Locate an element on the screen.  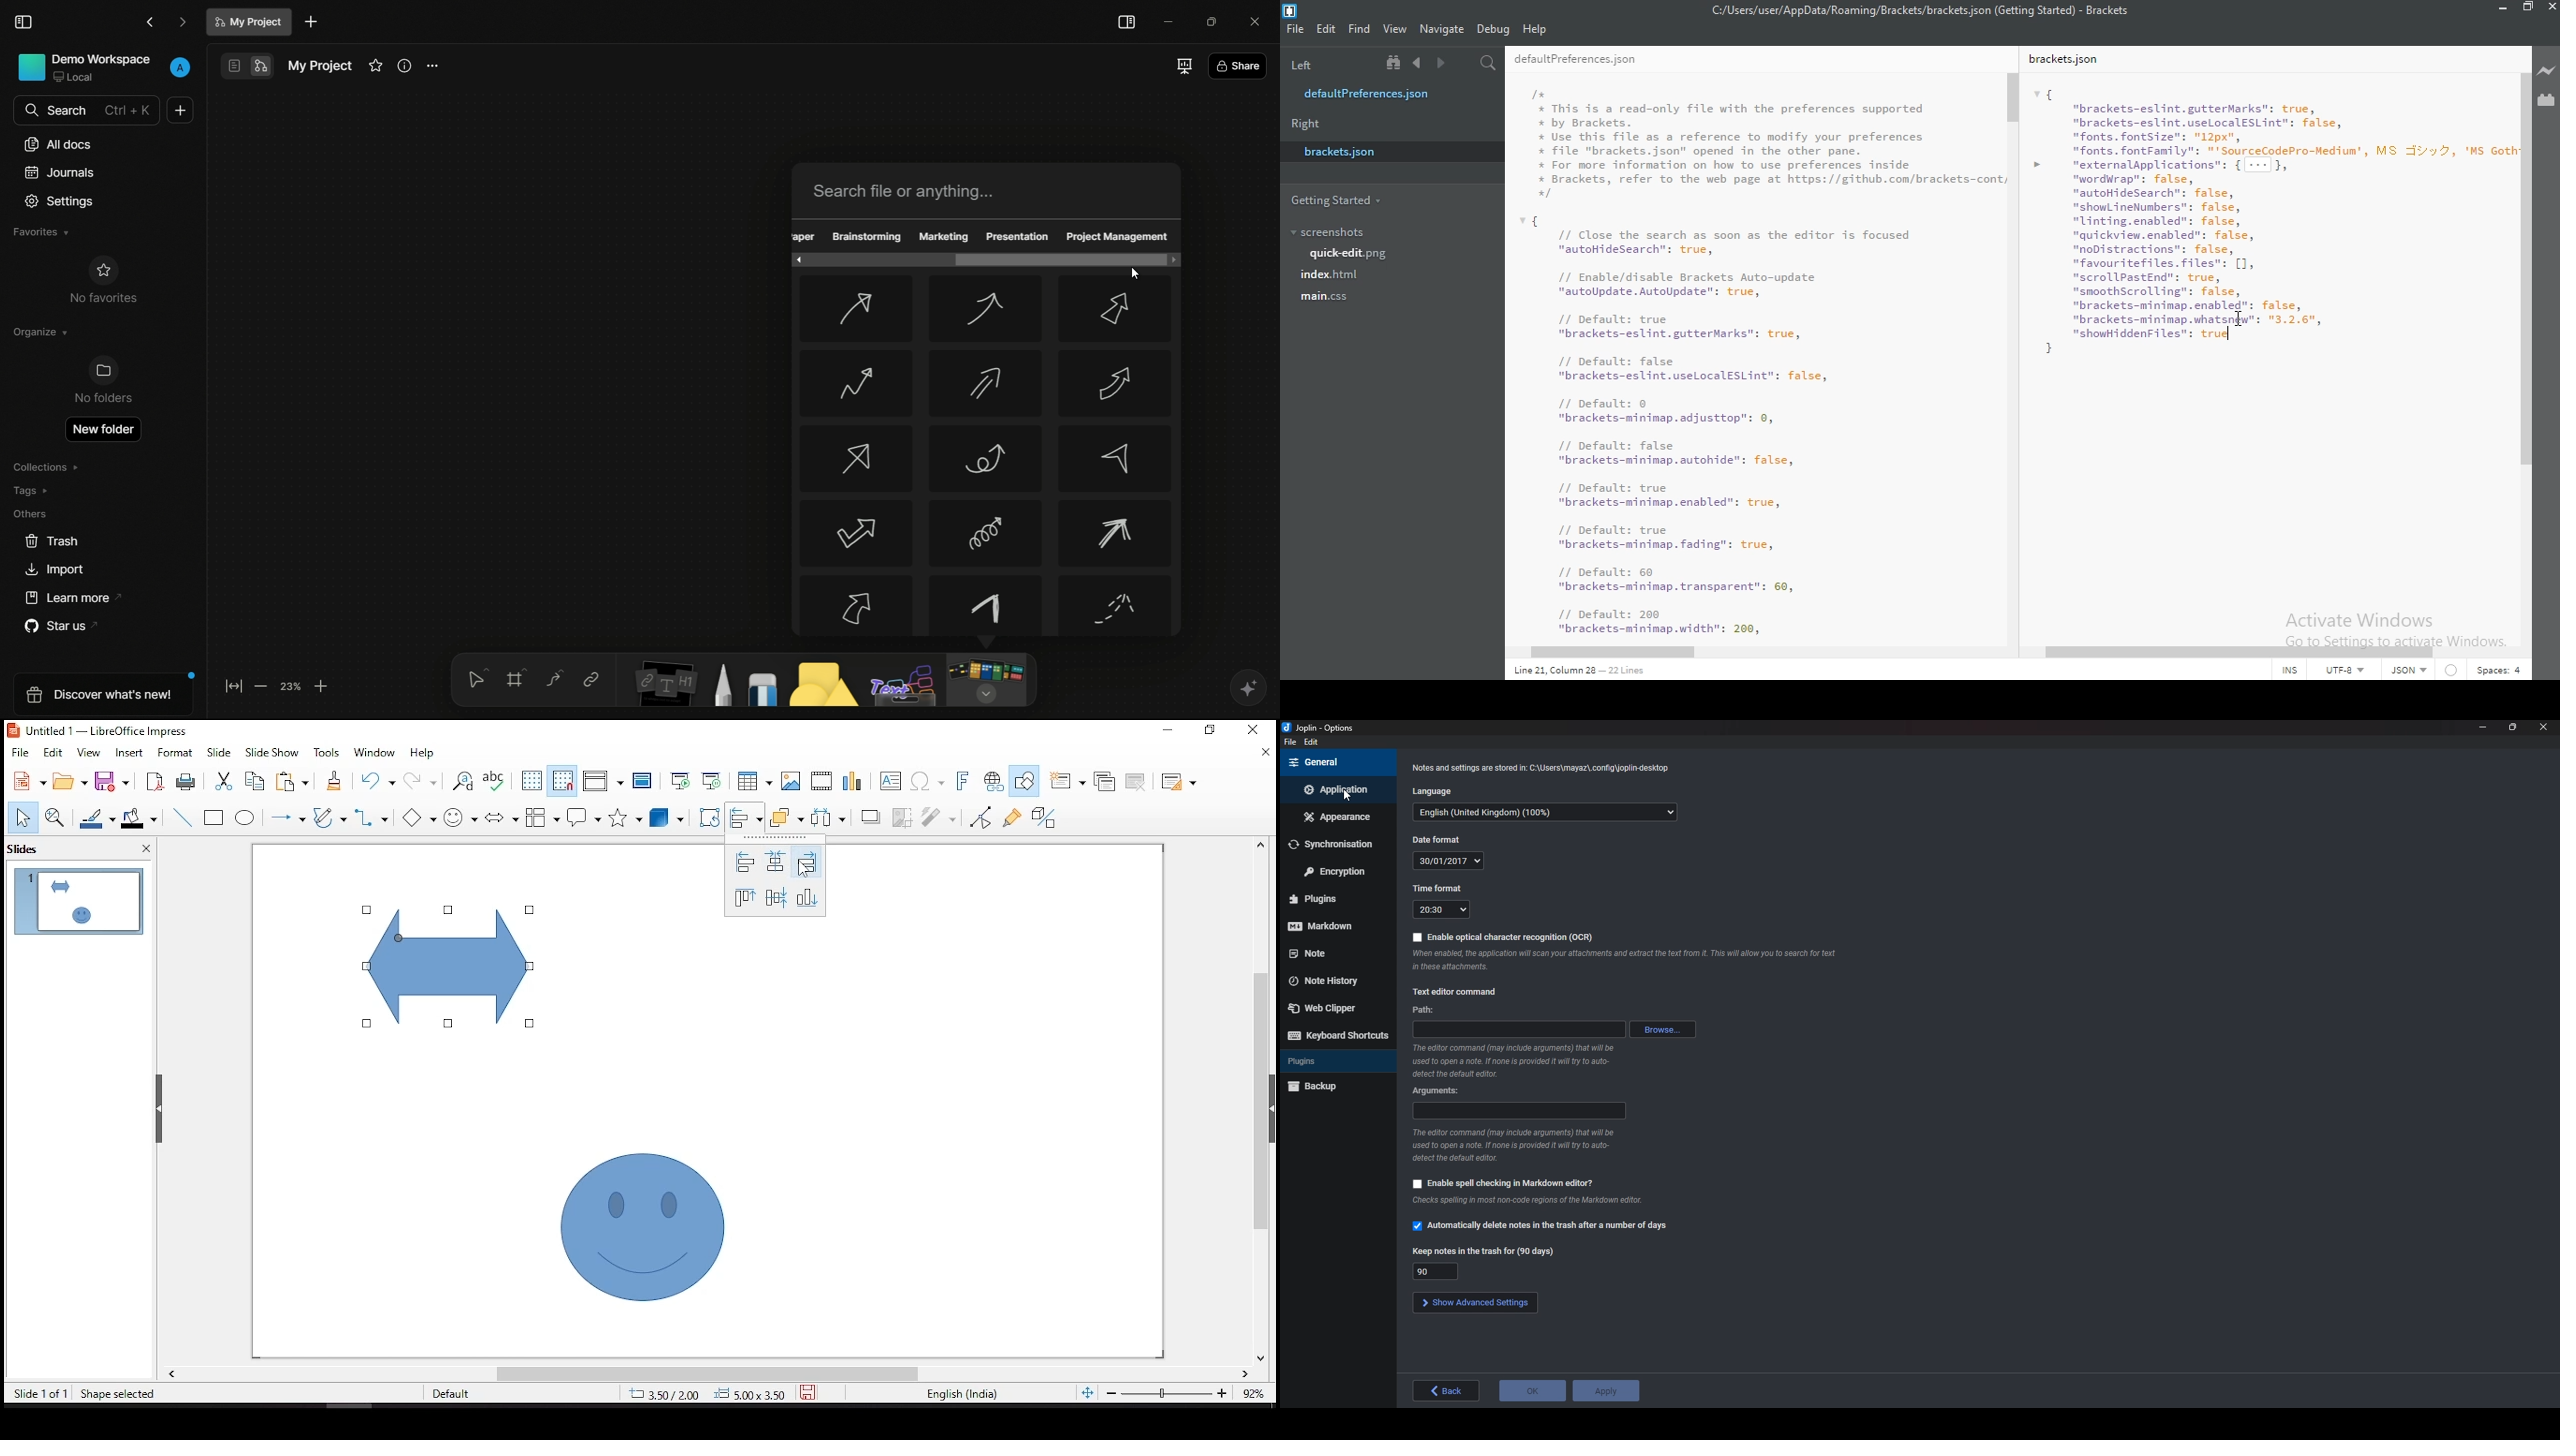
minimize is located at coordinates (1170, 21).